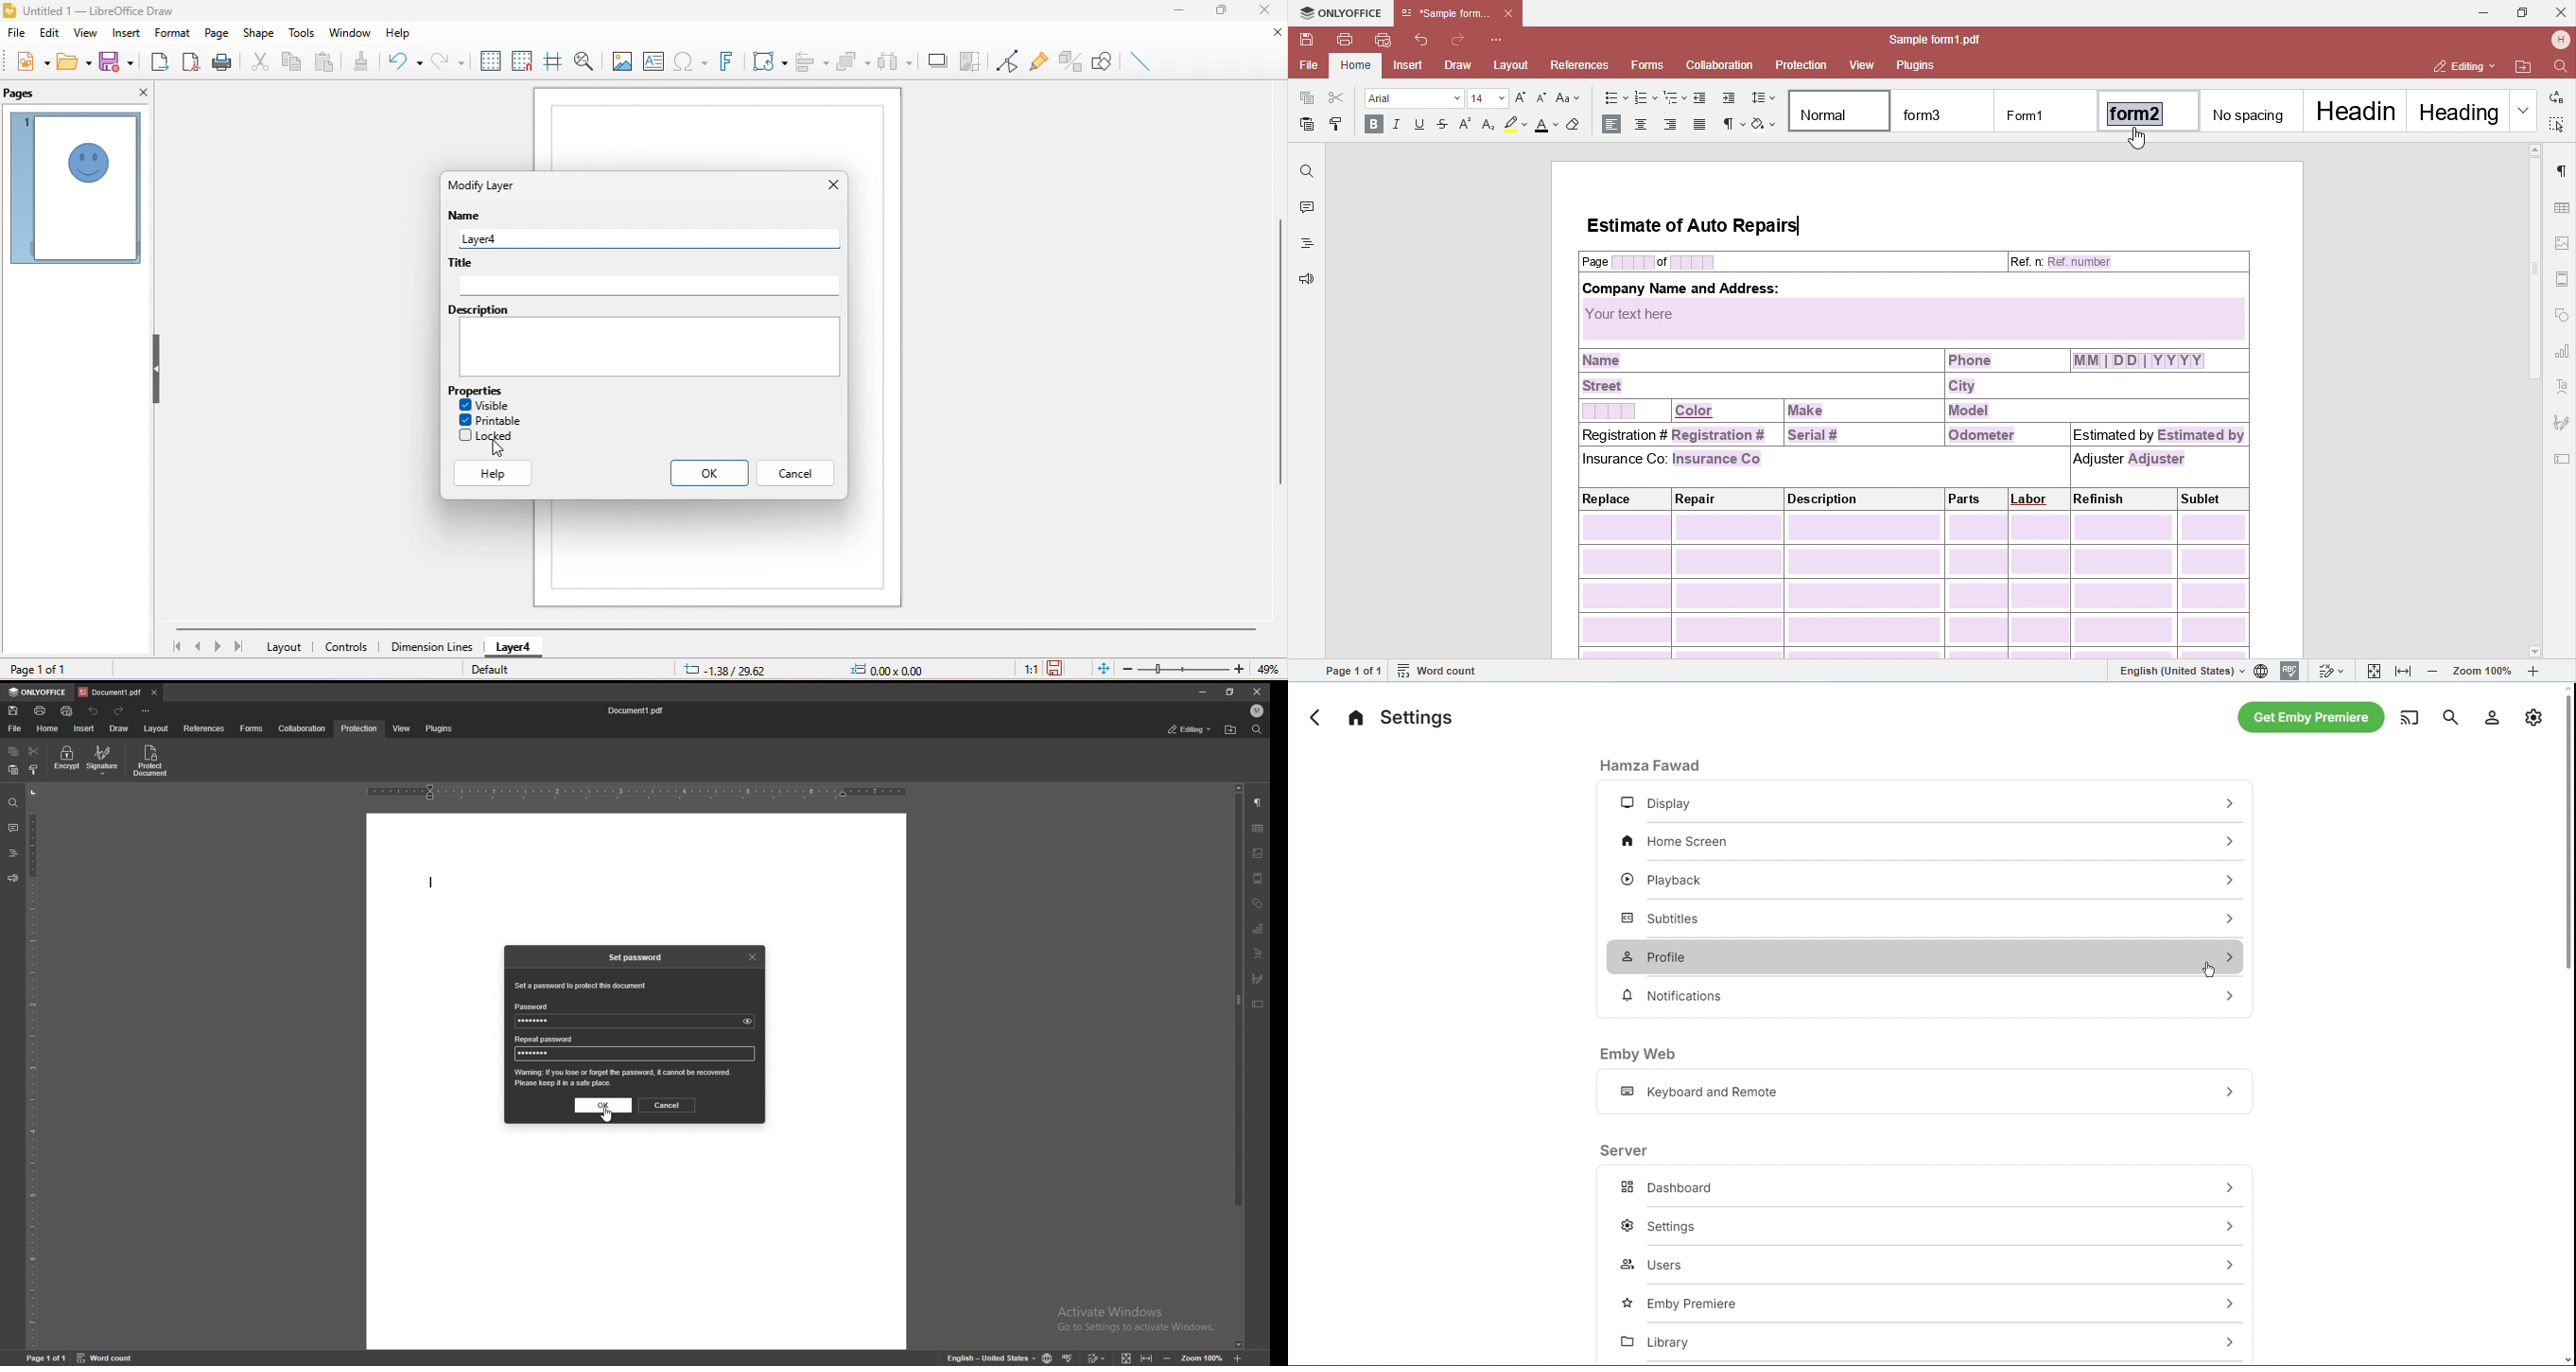 This screenshot has width=2576, height=1372. What do you see at coordinates (258, 60) in the screenshot?
I see `cut` at bounding box center [258, 60].